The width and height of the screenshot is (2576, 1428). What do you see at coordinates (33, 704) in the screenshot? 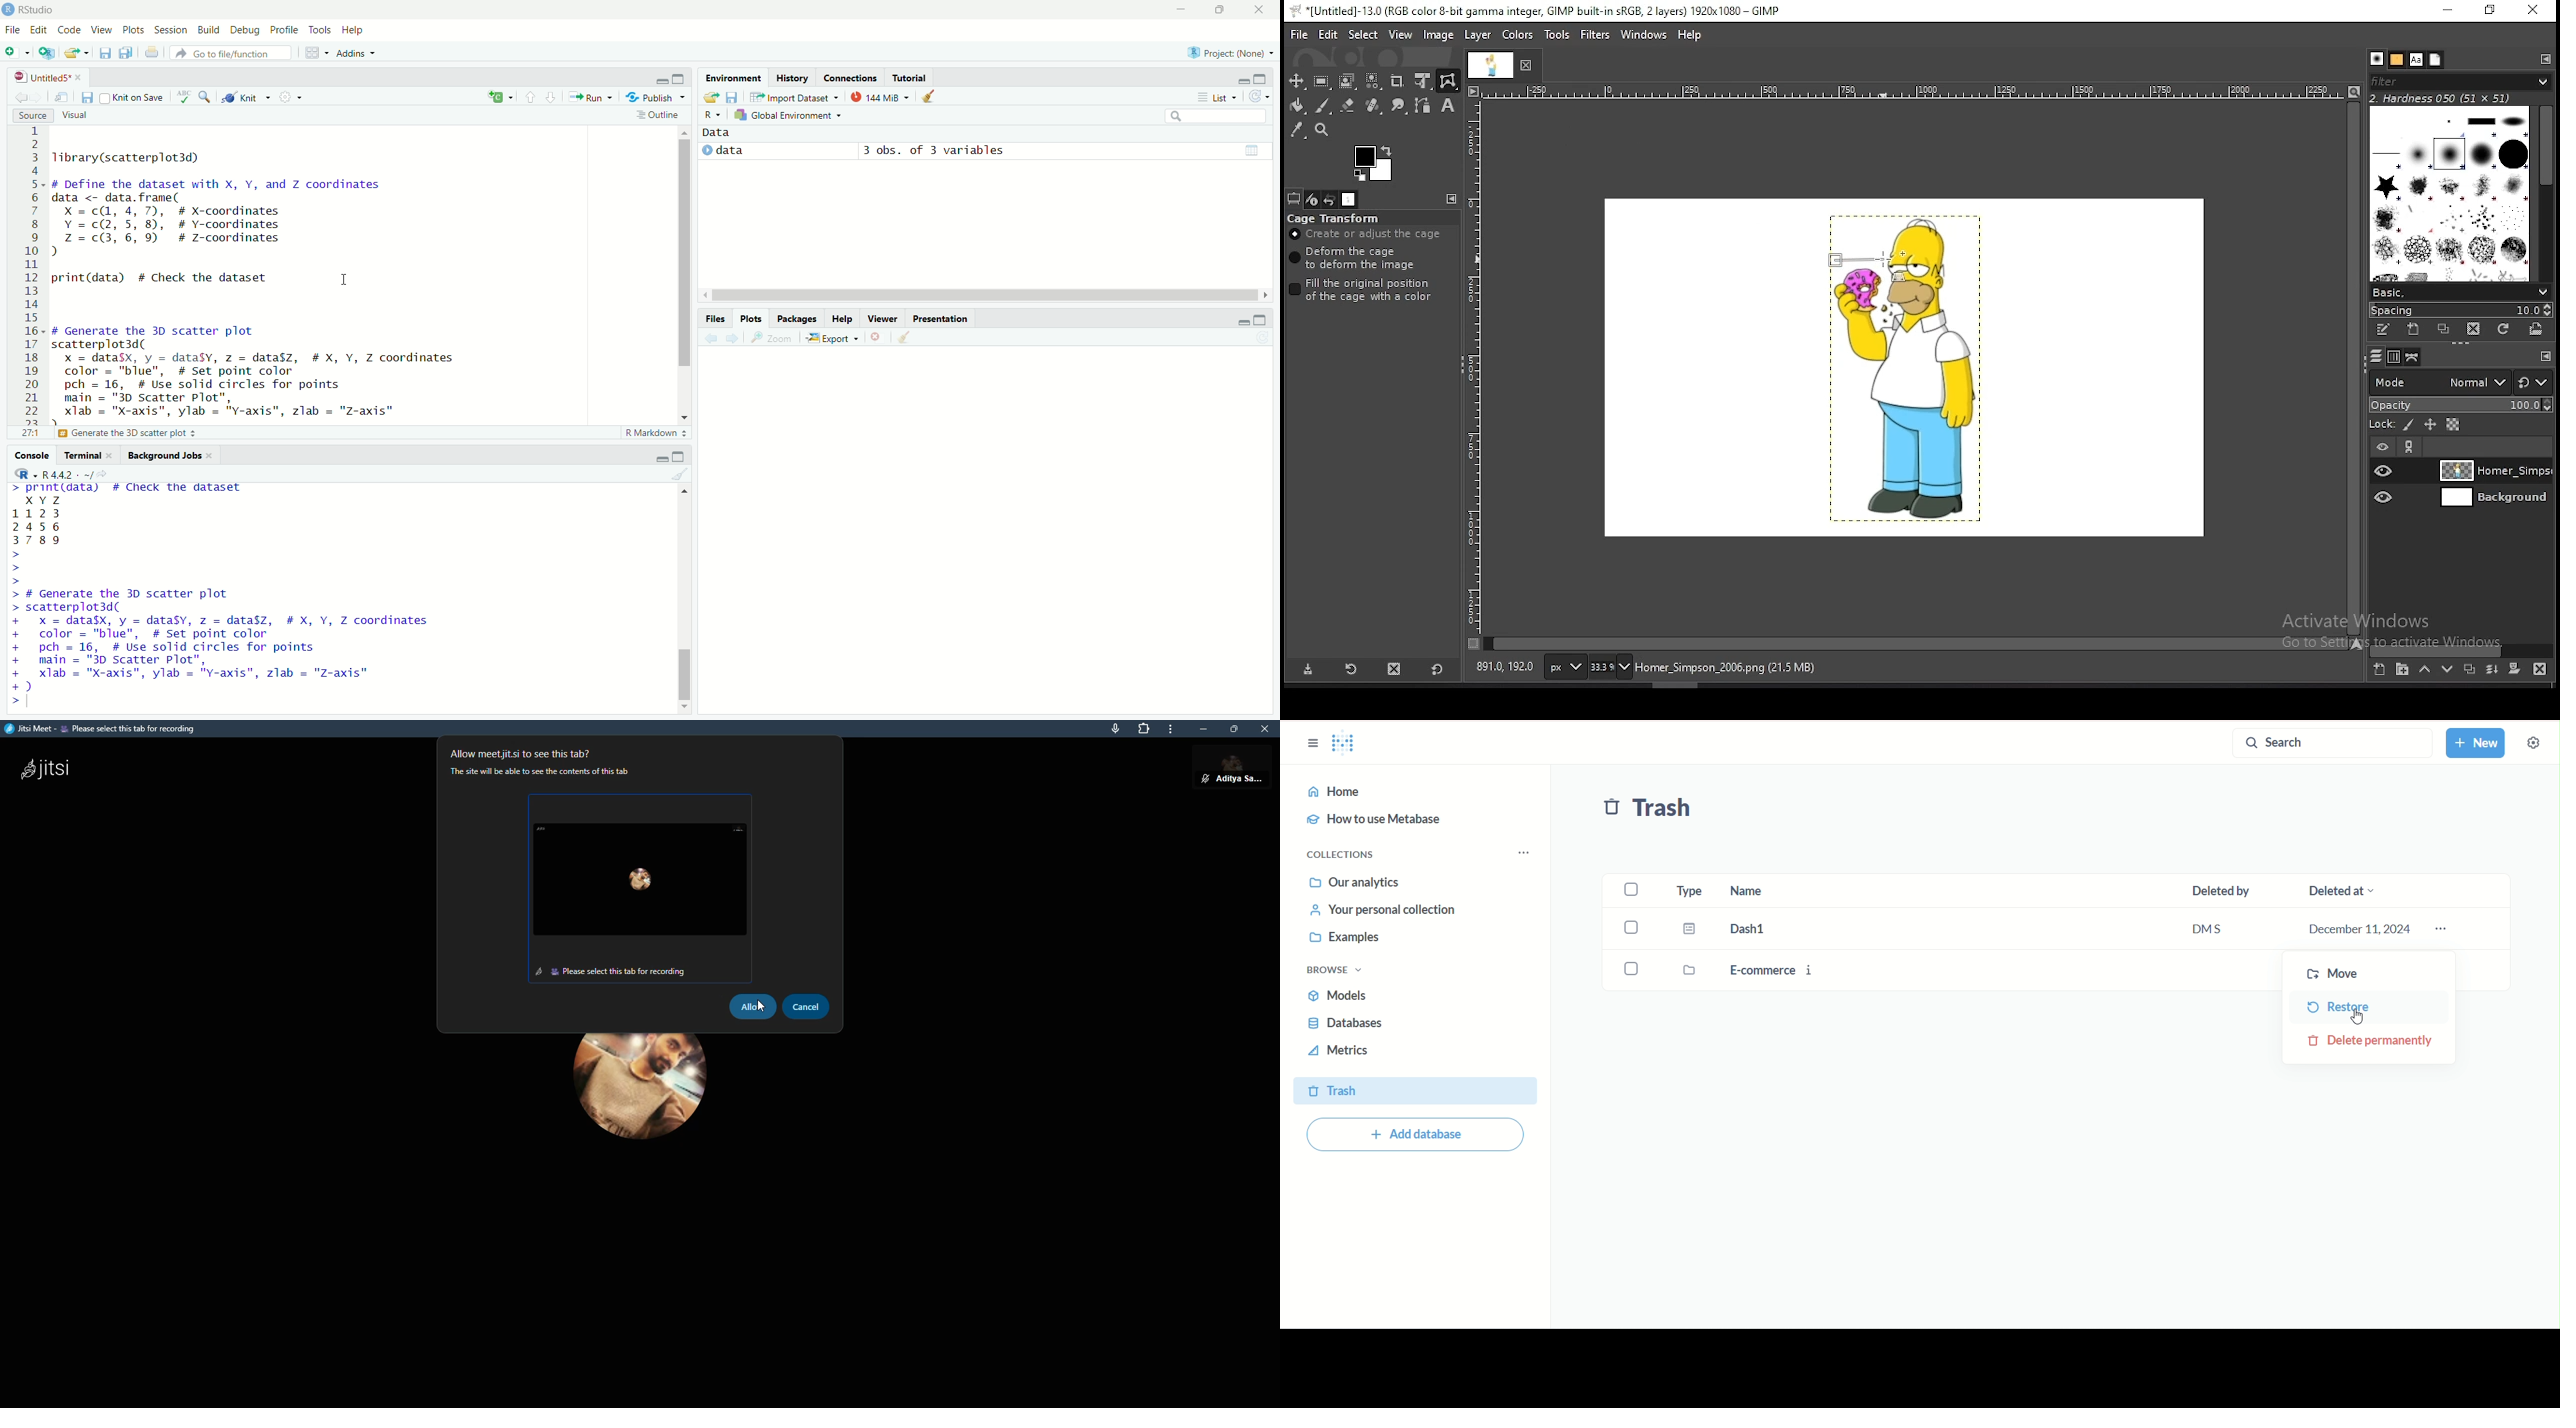
I see `typing cursor` at bounding box center [33, 704].